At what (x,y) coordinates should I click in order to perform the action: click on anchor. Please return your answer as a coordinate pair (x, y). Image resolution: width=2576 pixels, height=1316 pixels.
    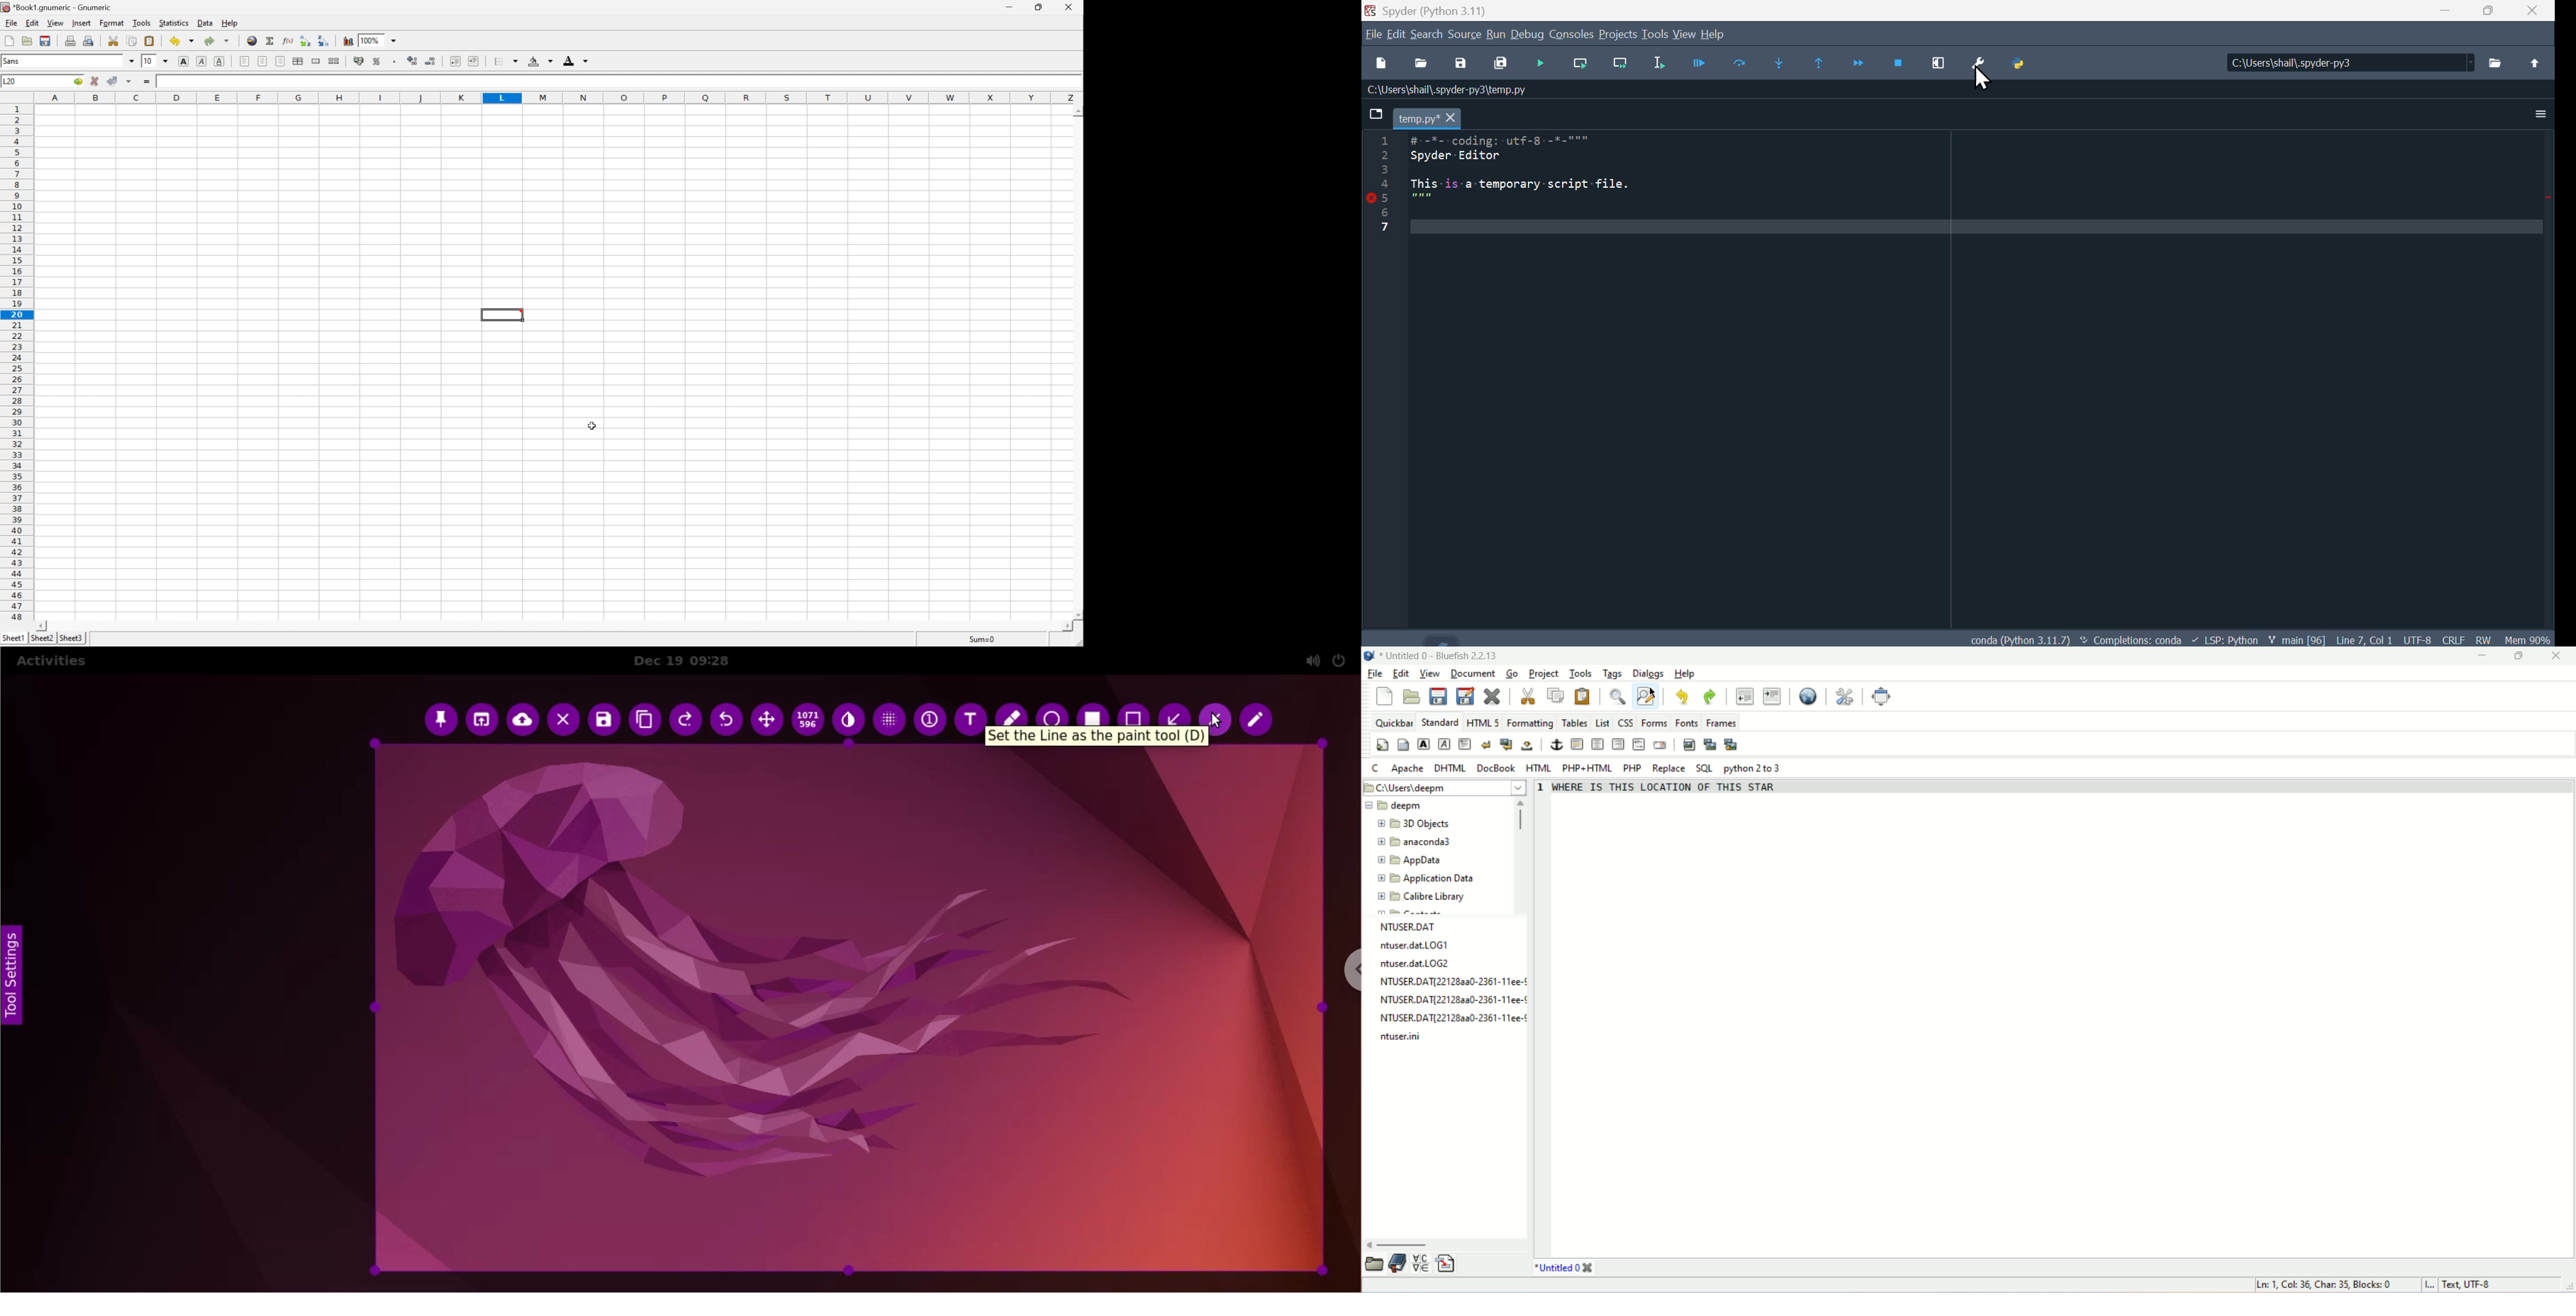
    Looking at the image, I should click on (1556, 745).